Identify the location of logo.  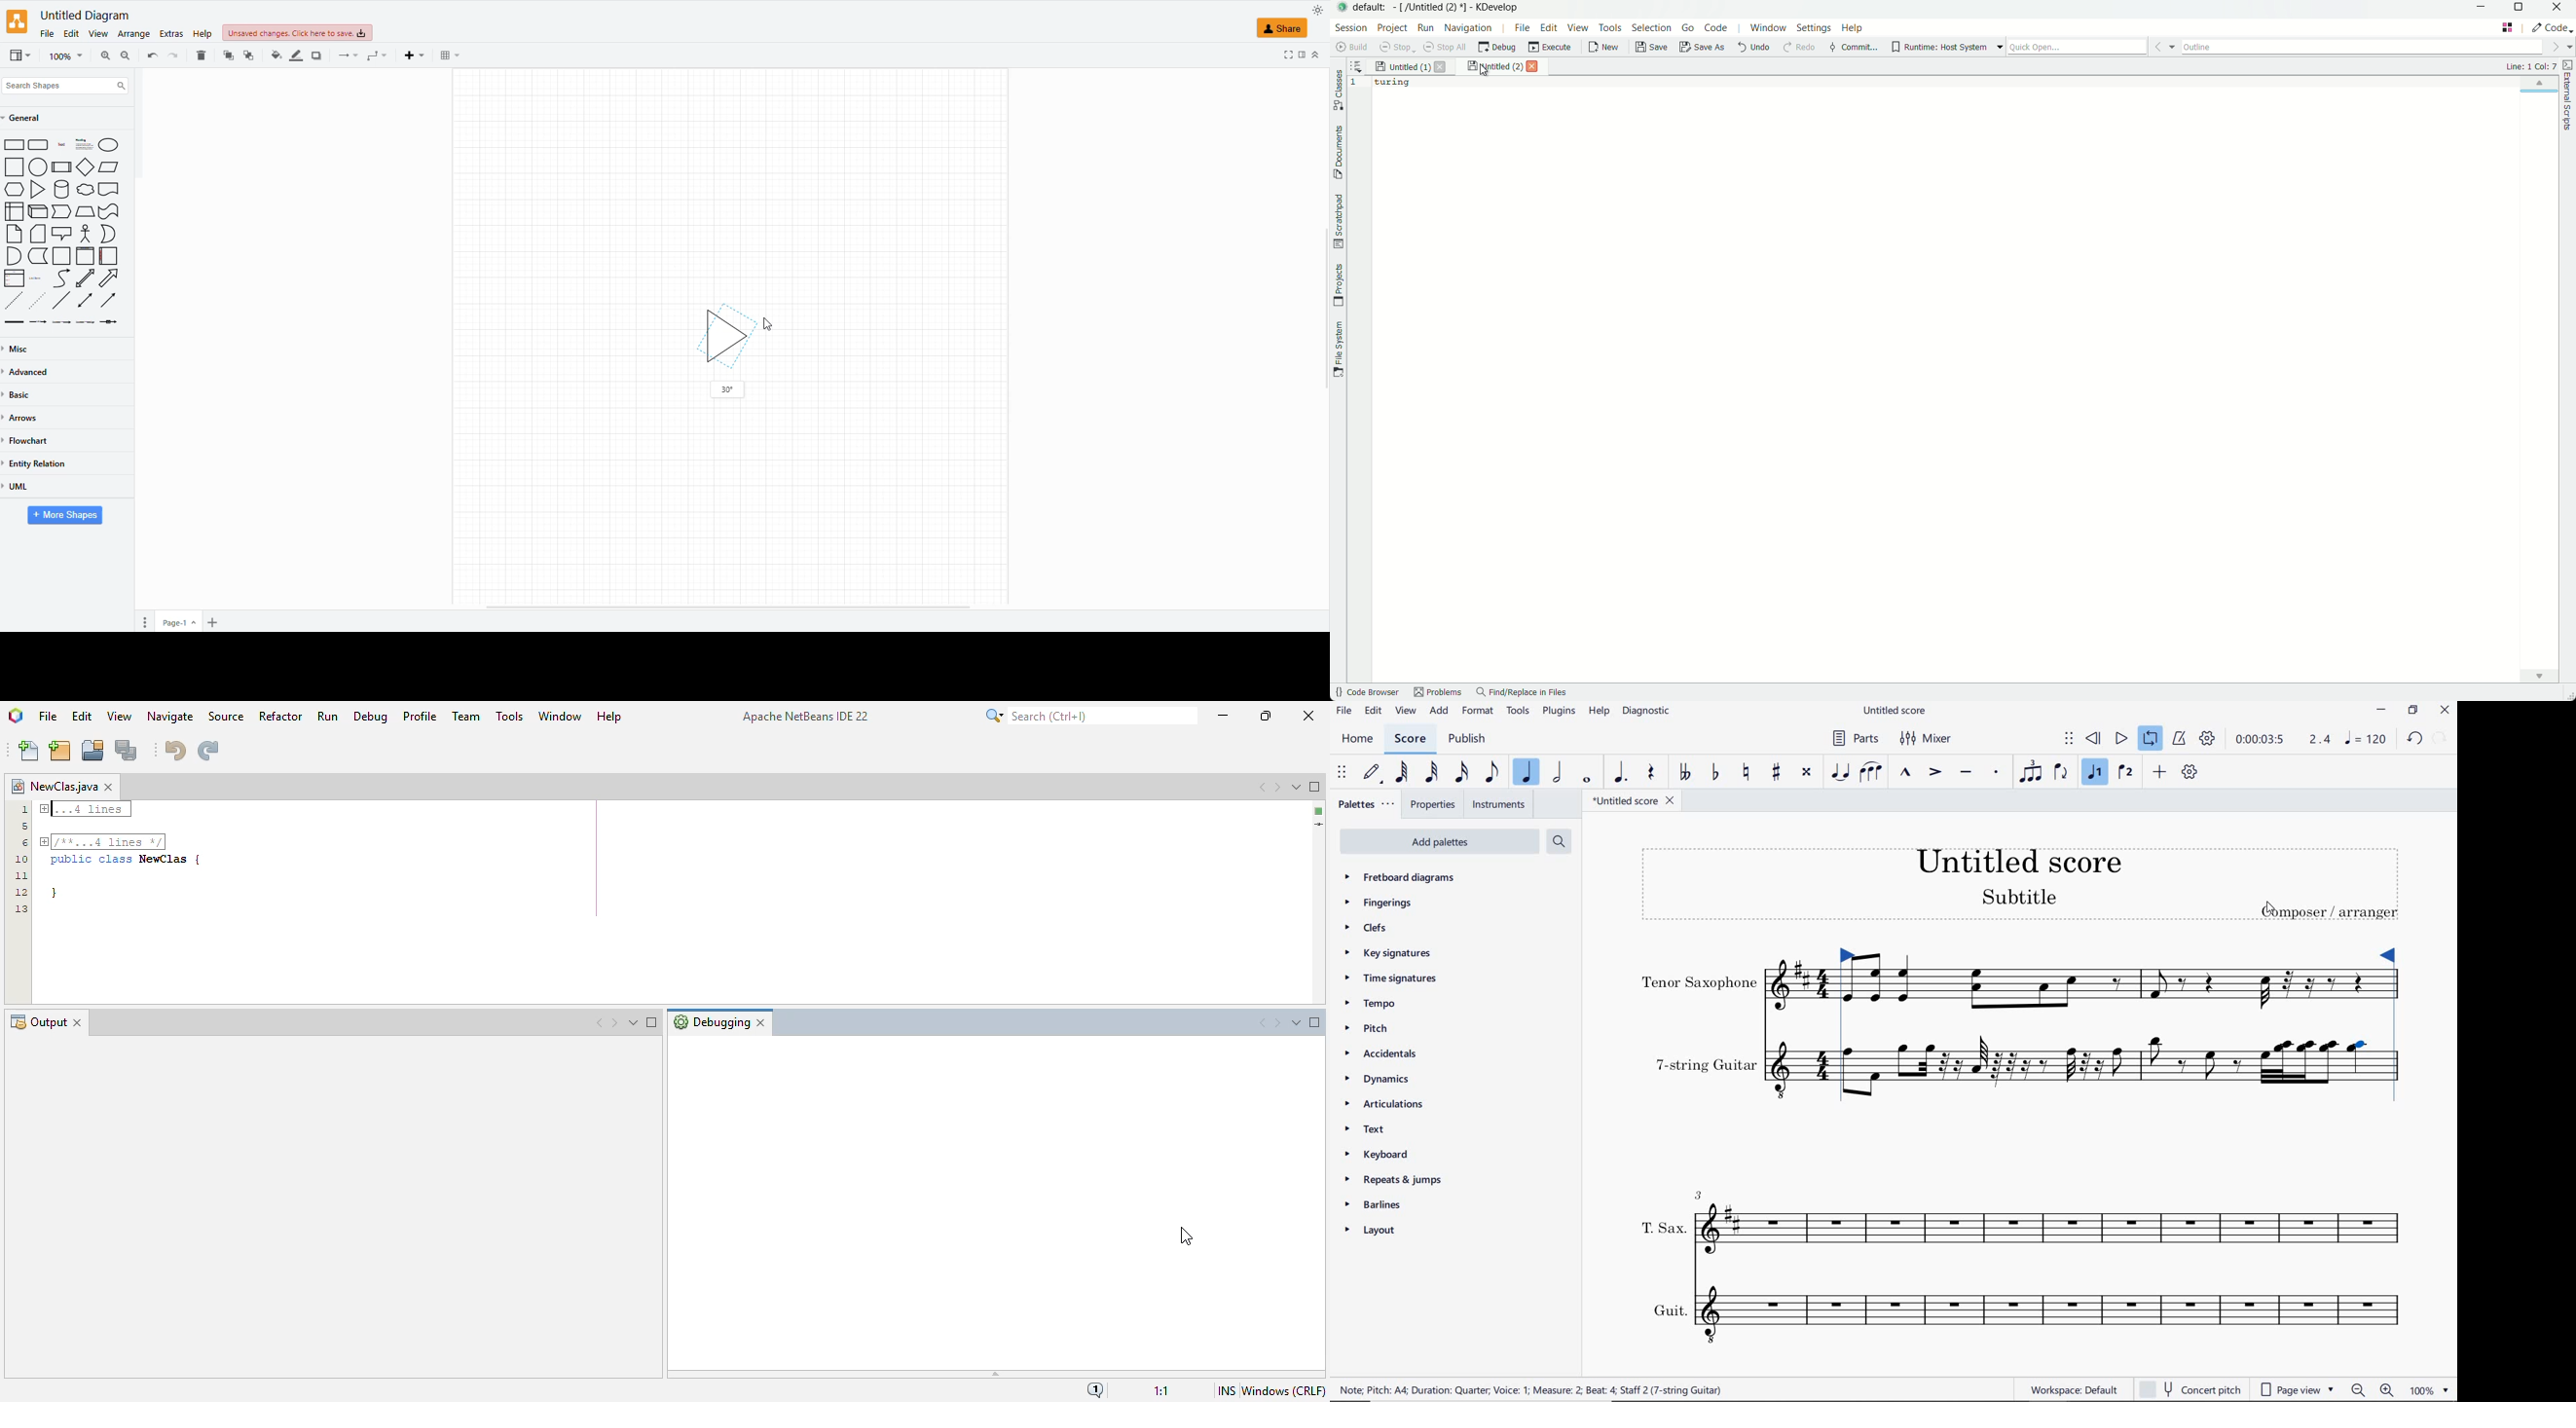
(18, 22).